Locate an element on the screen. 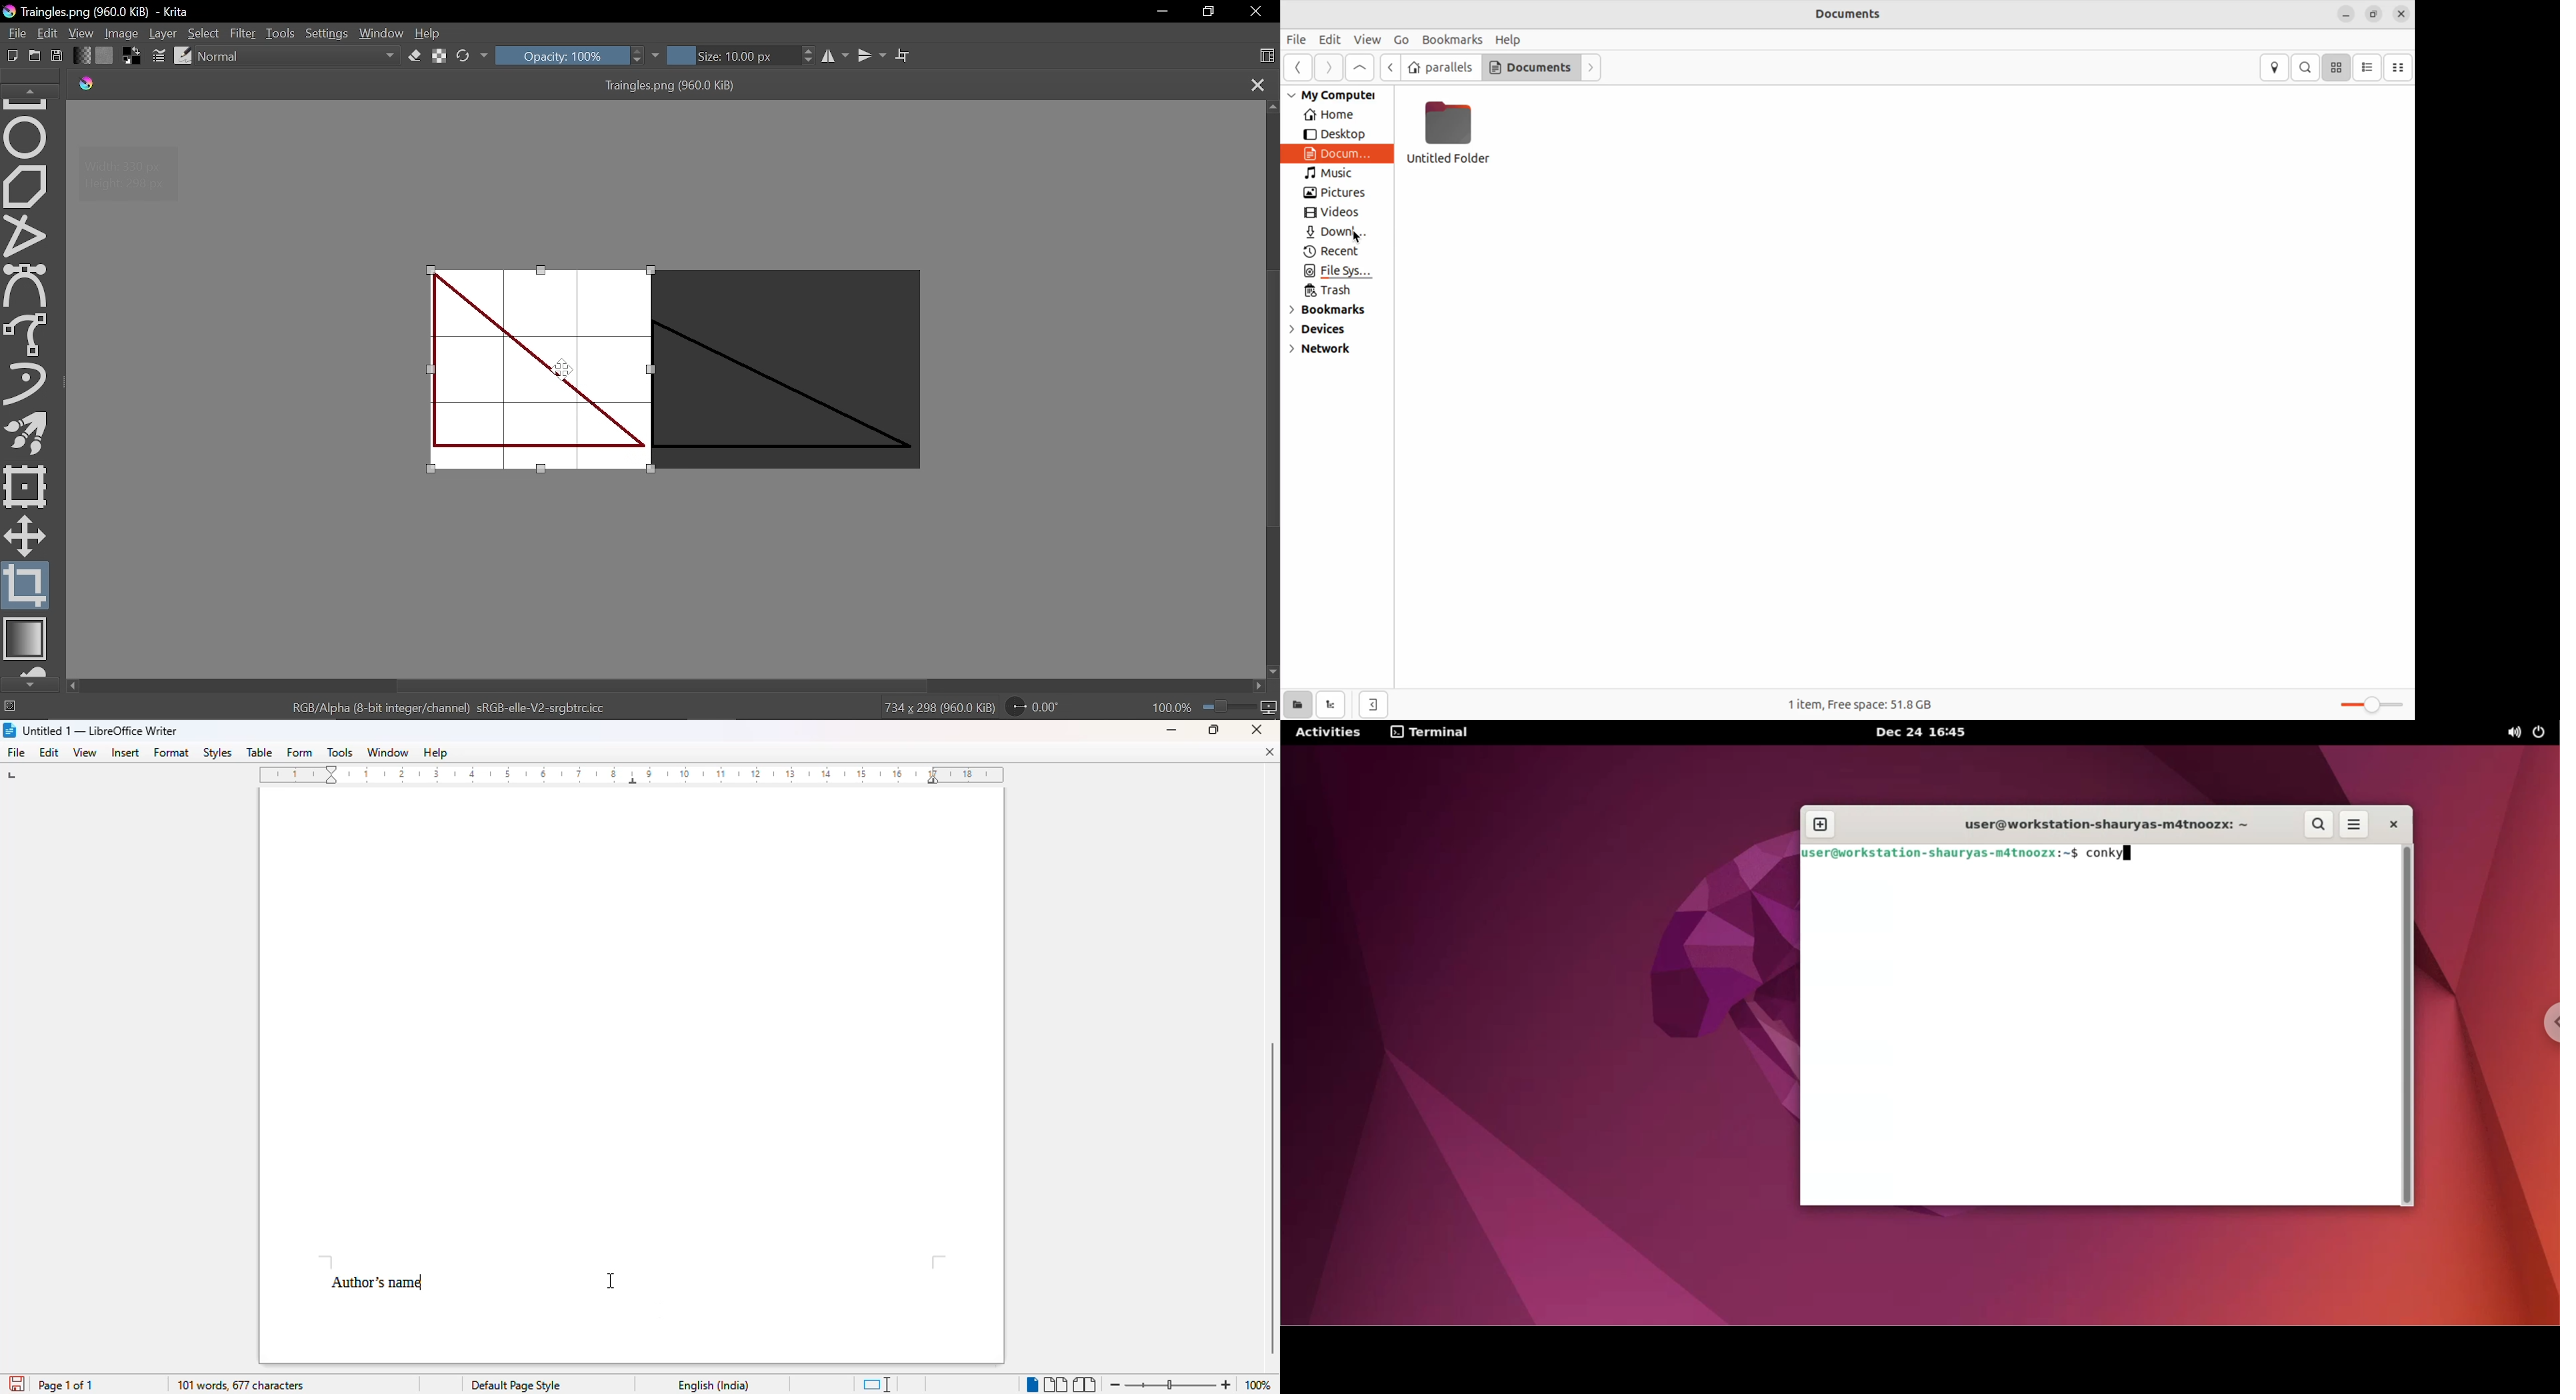 Image resolution: width=2576 pixels, height=1400 pixels. tools is located at coordinates (339, 753).